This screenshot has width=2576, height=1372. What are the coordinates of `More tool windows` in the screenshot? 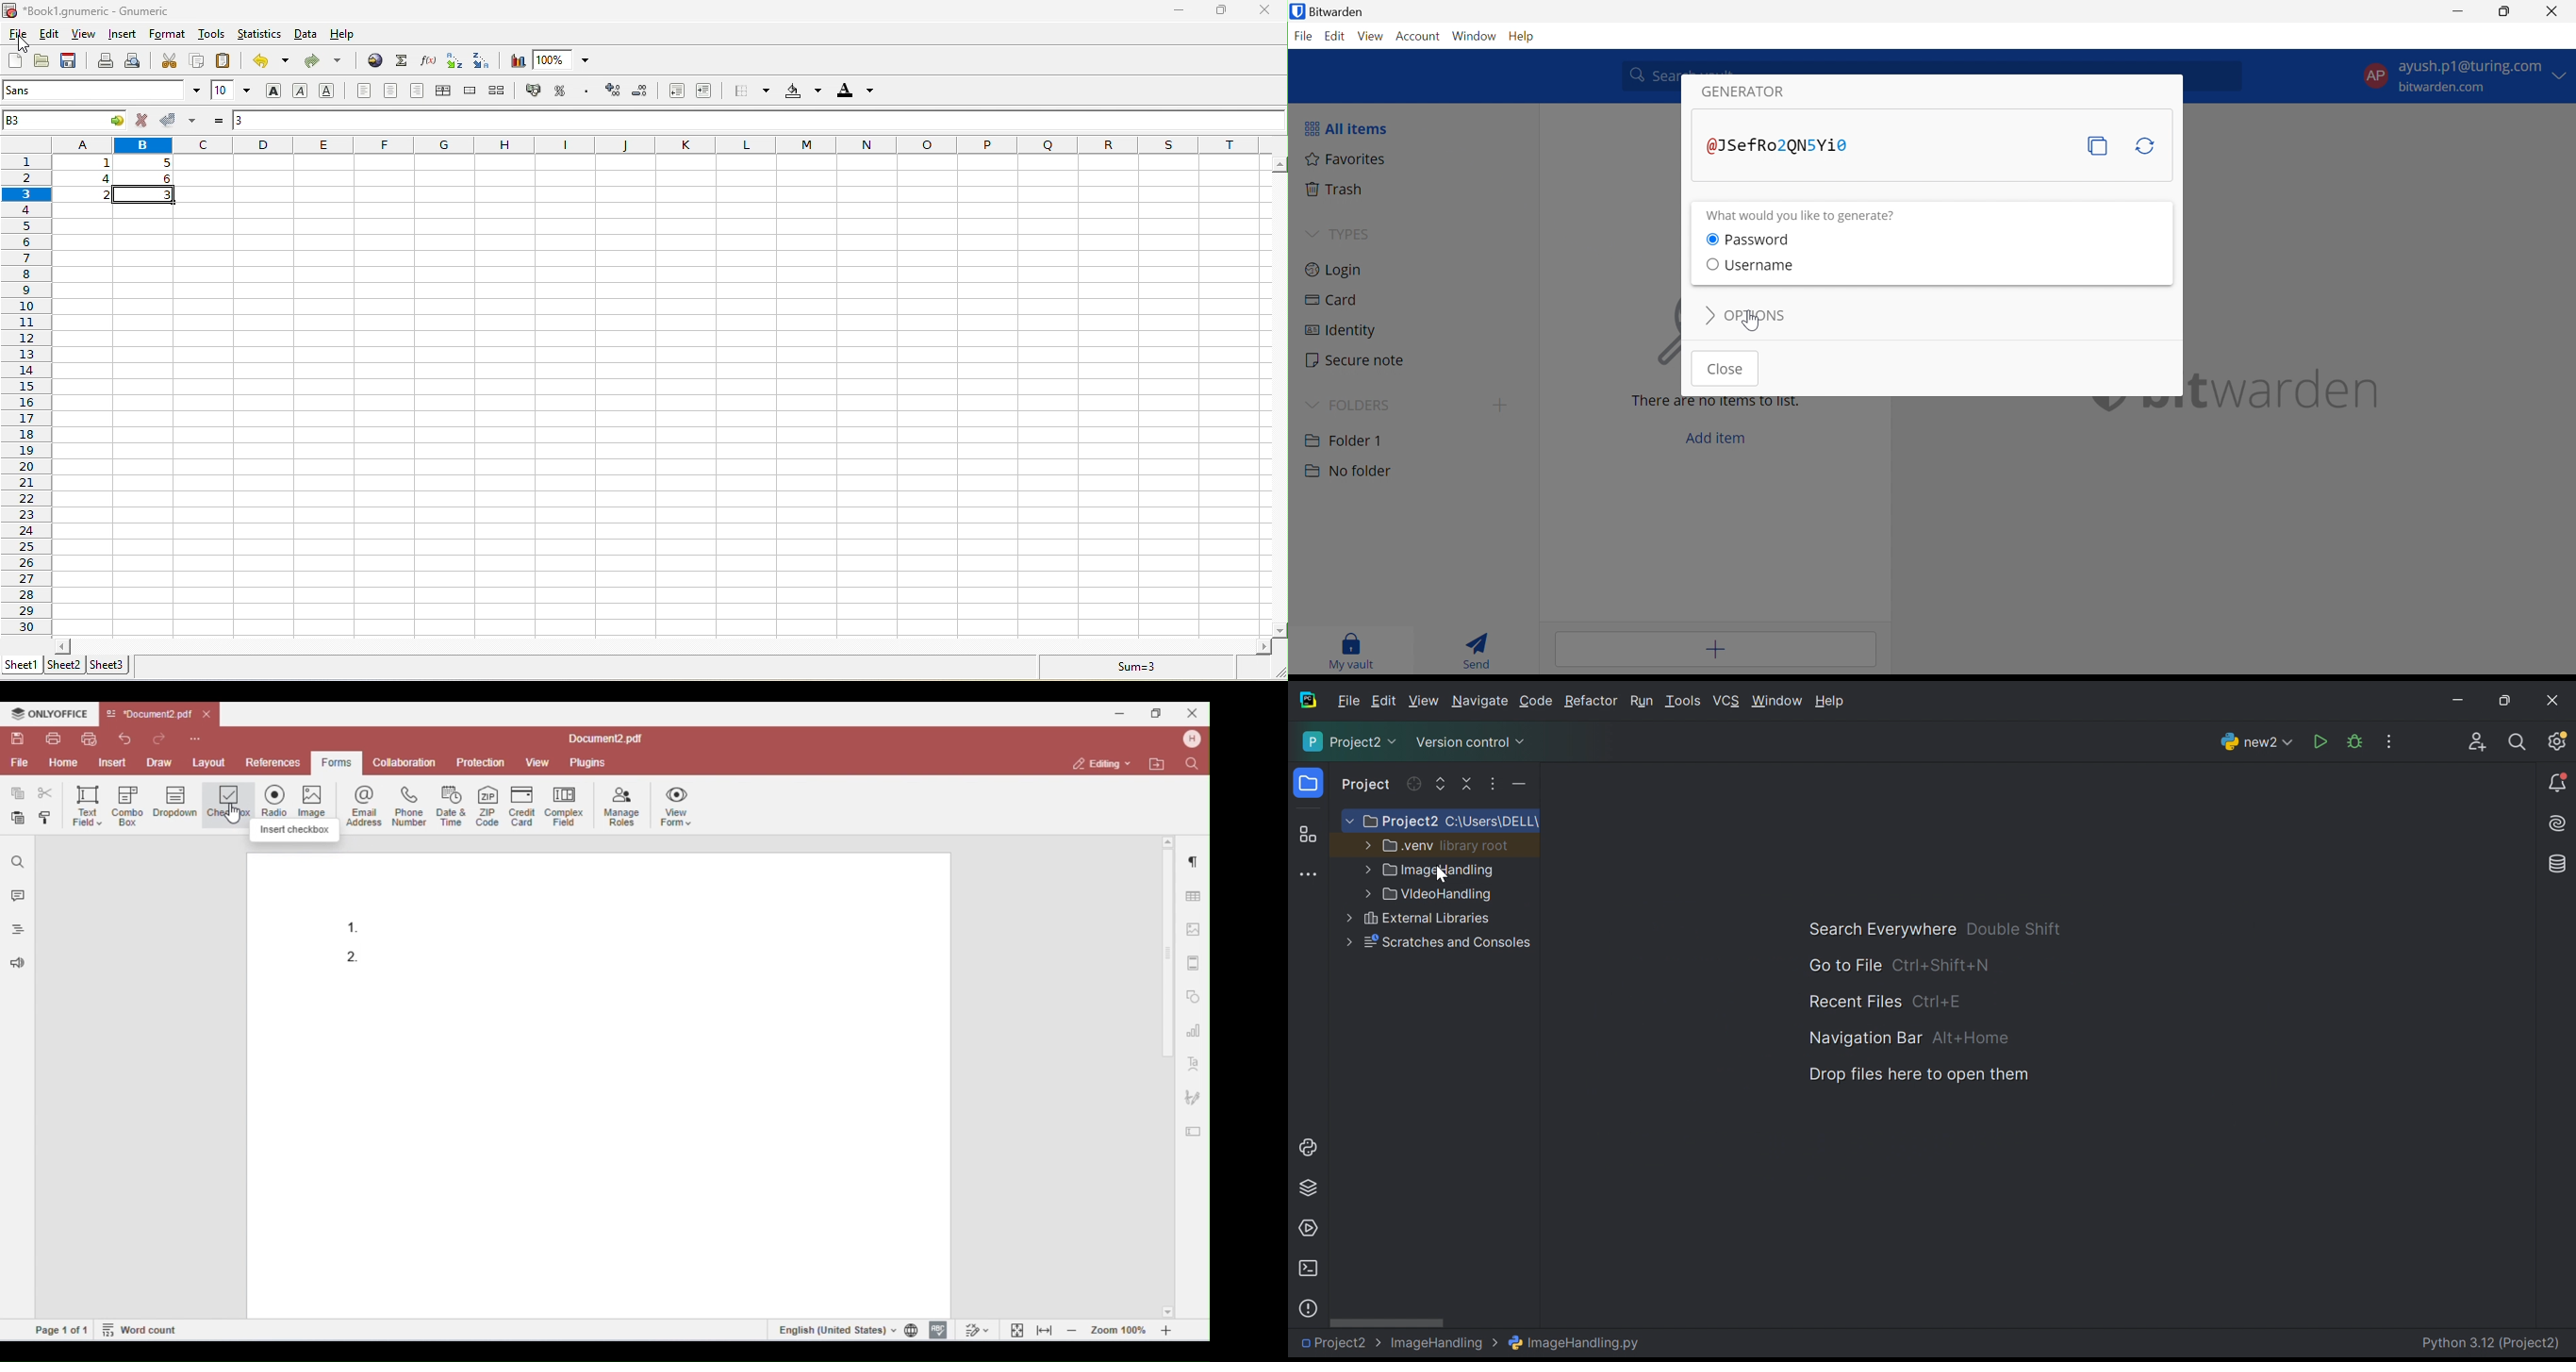 It's located at (1310, 875).